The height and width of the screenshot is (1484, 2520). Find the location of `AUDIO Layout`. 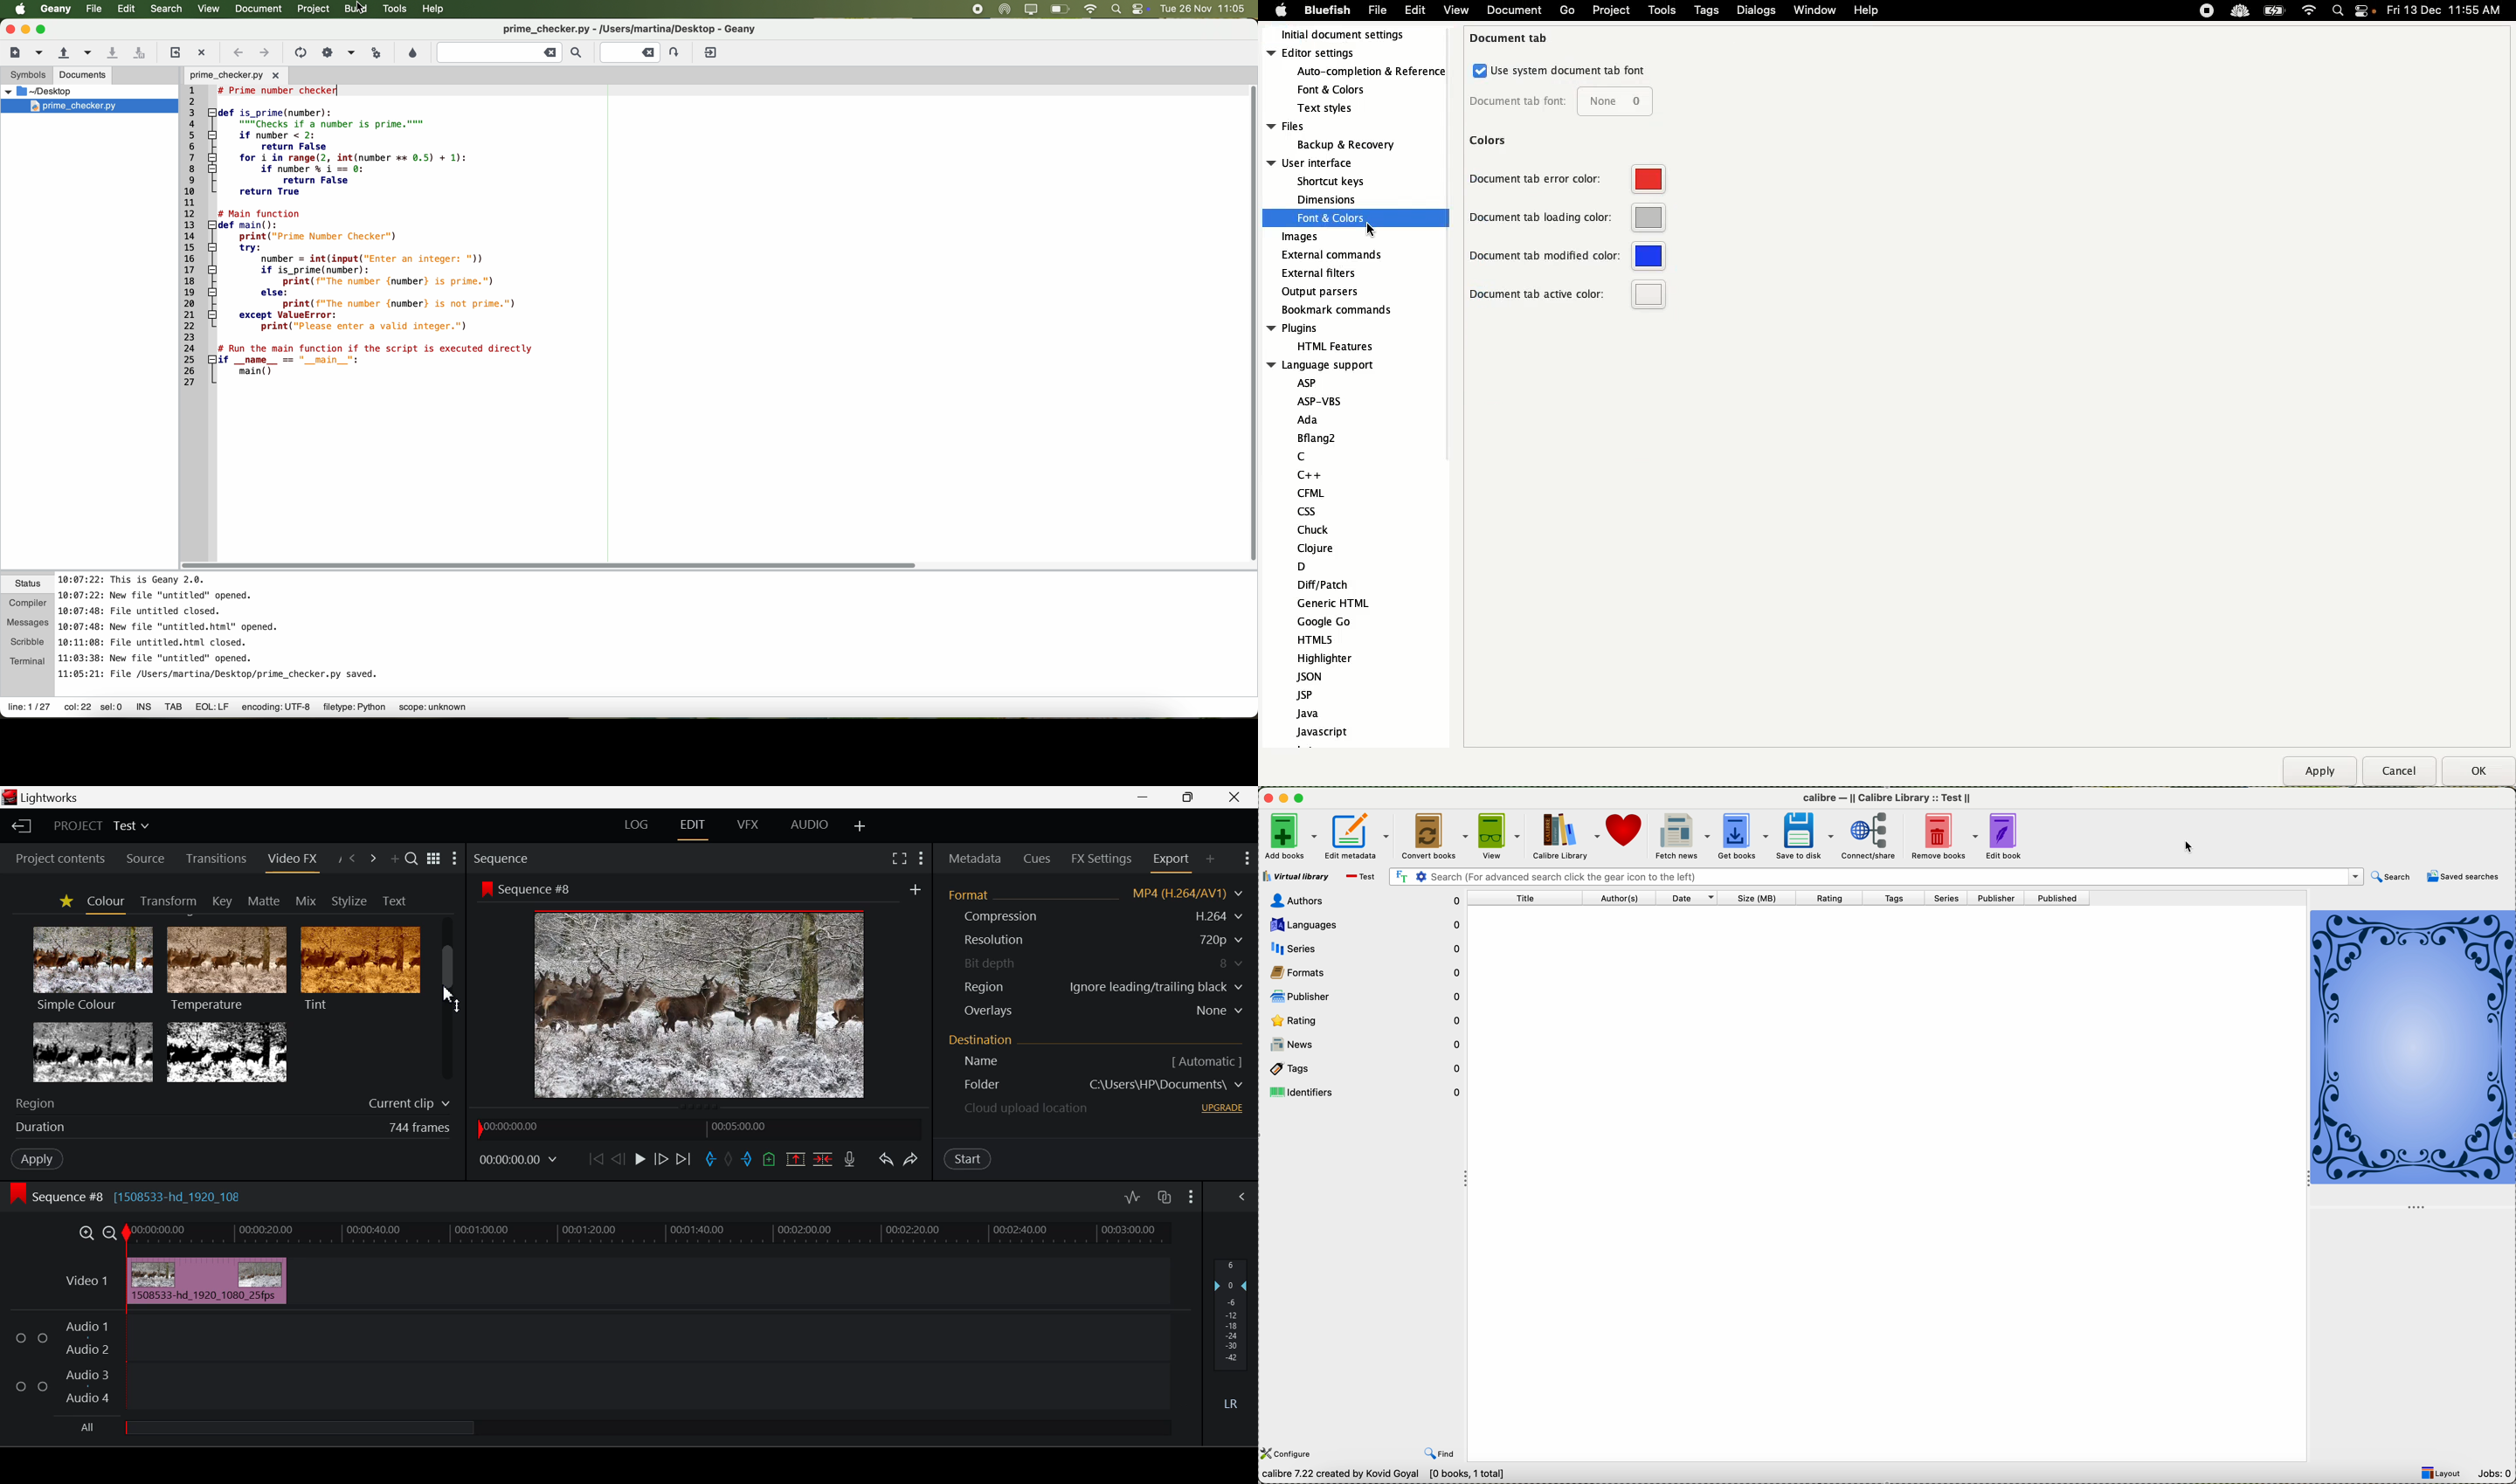

AUDIO Layout is located at coordinates (809, 824).